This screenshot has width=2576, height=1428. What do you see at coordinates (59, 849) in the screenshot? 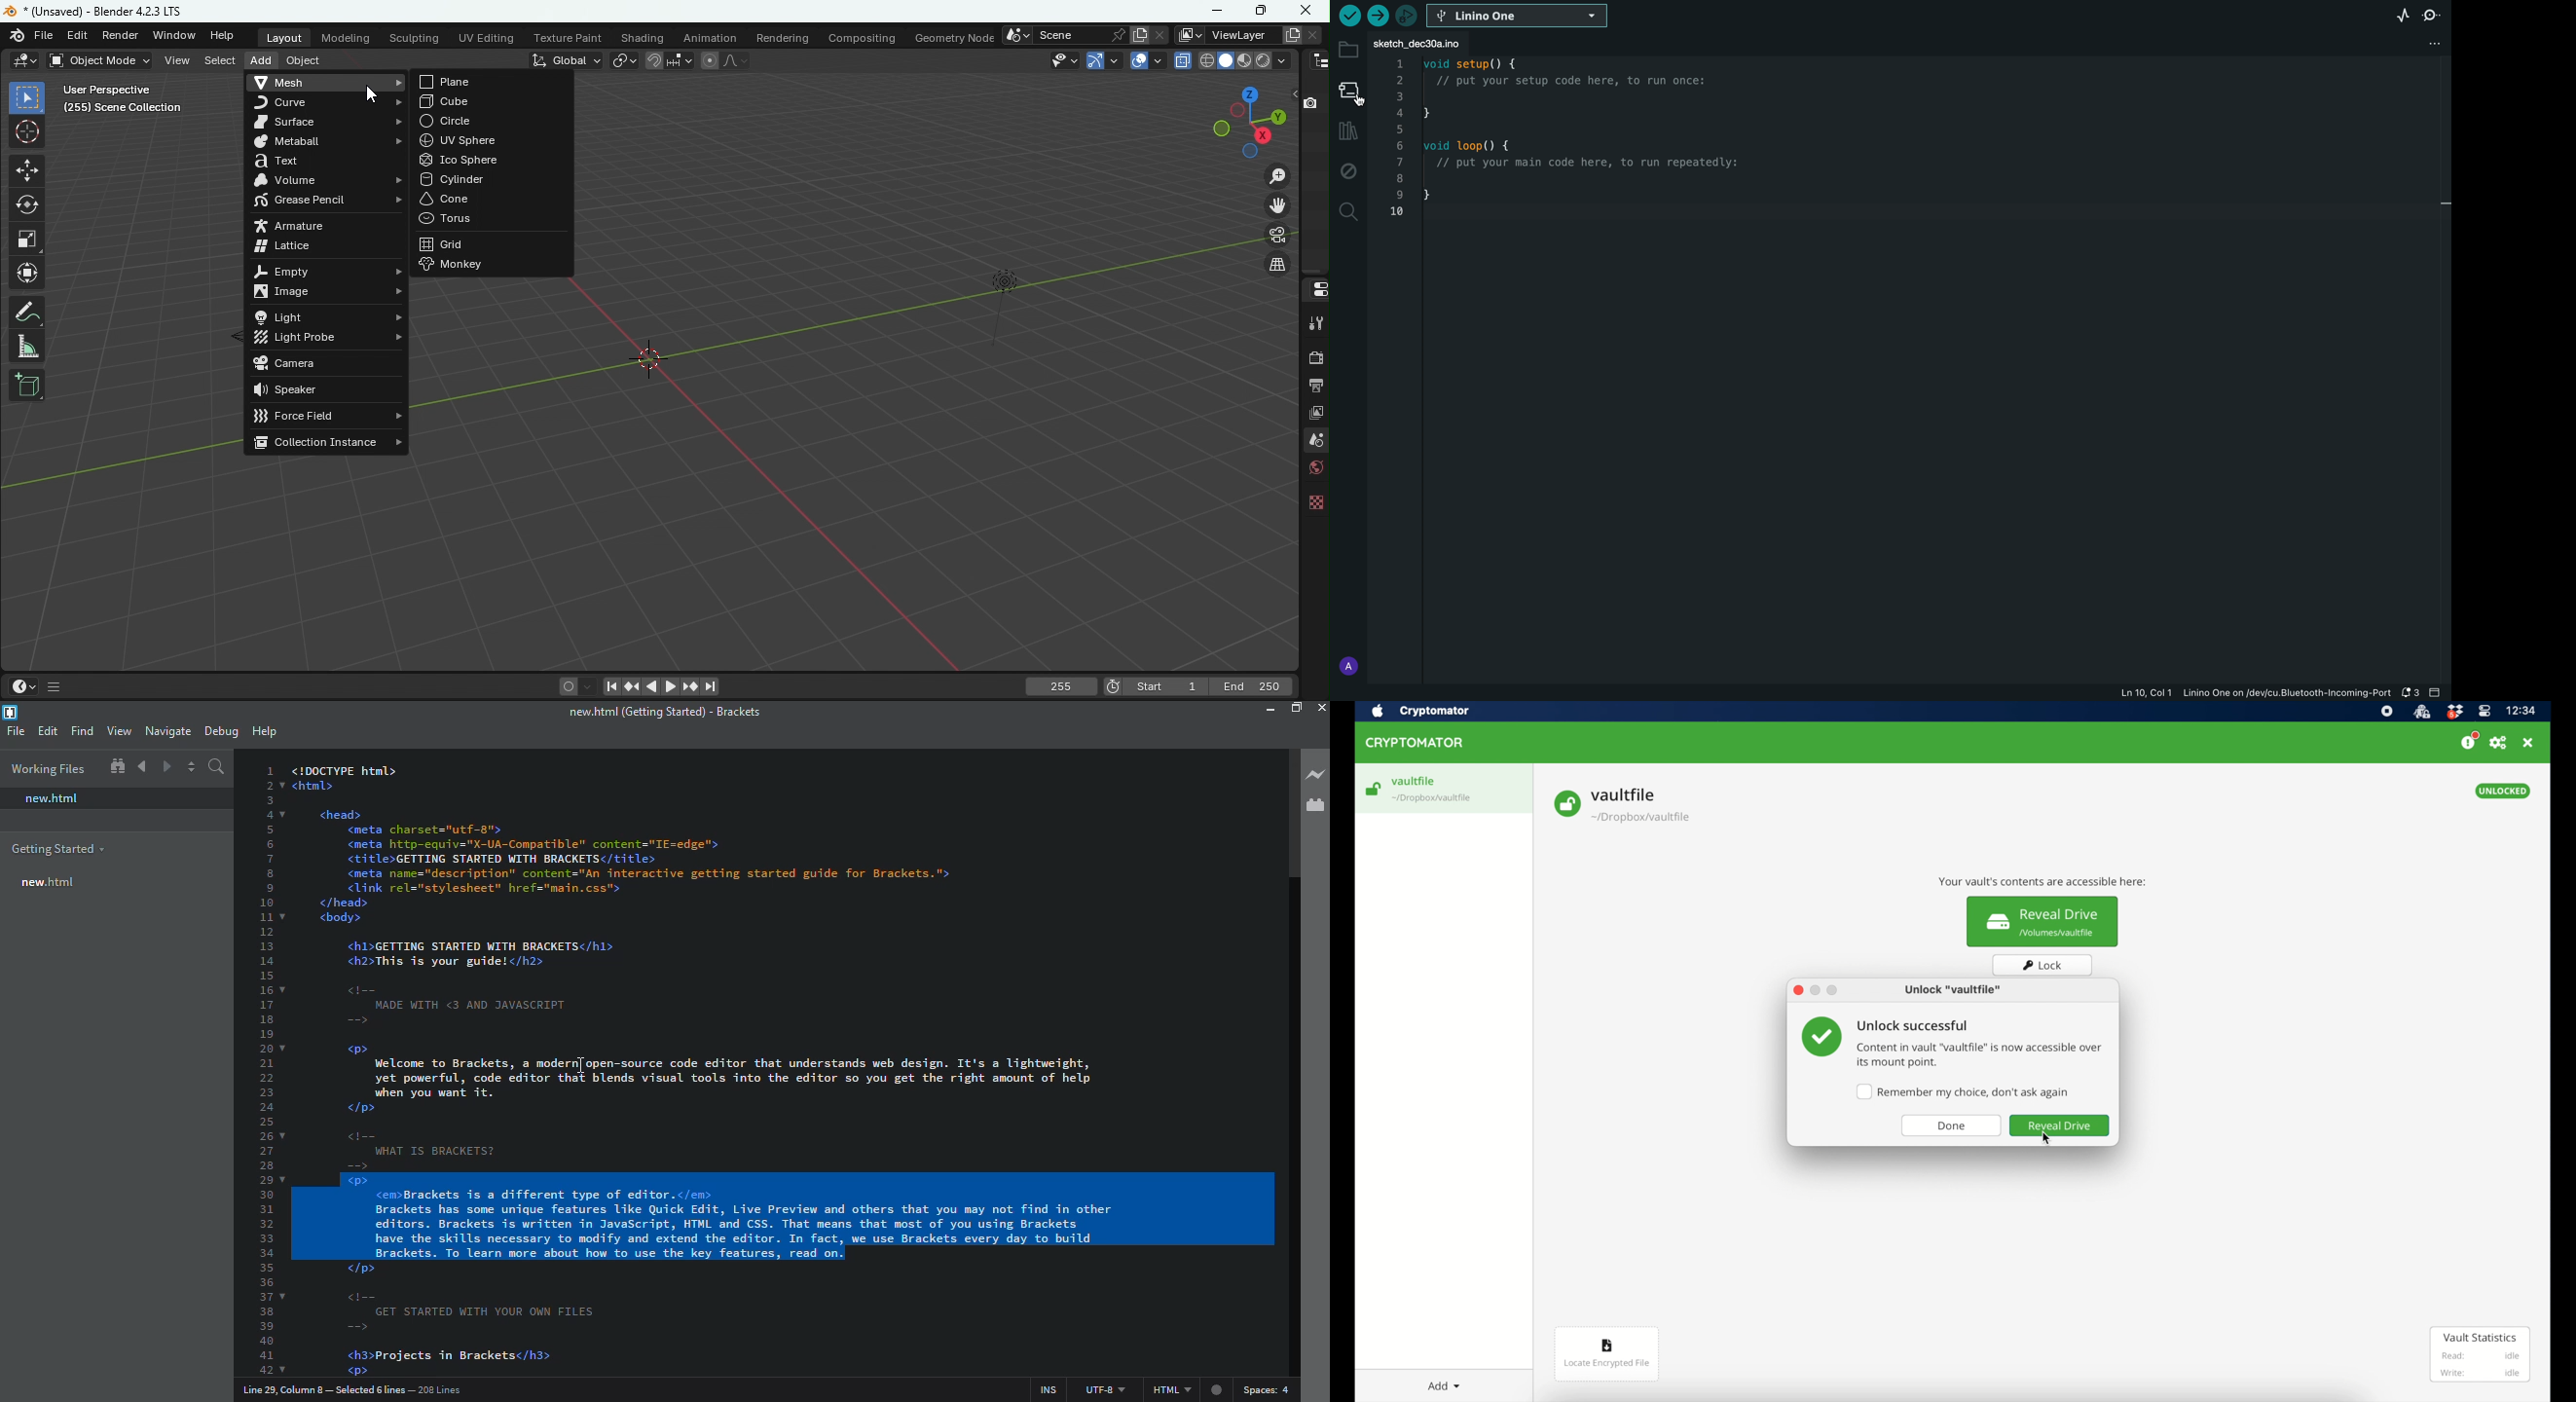
I see `getting started` at bounding box center [59, 849].